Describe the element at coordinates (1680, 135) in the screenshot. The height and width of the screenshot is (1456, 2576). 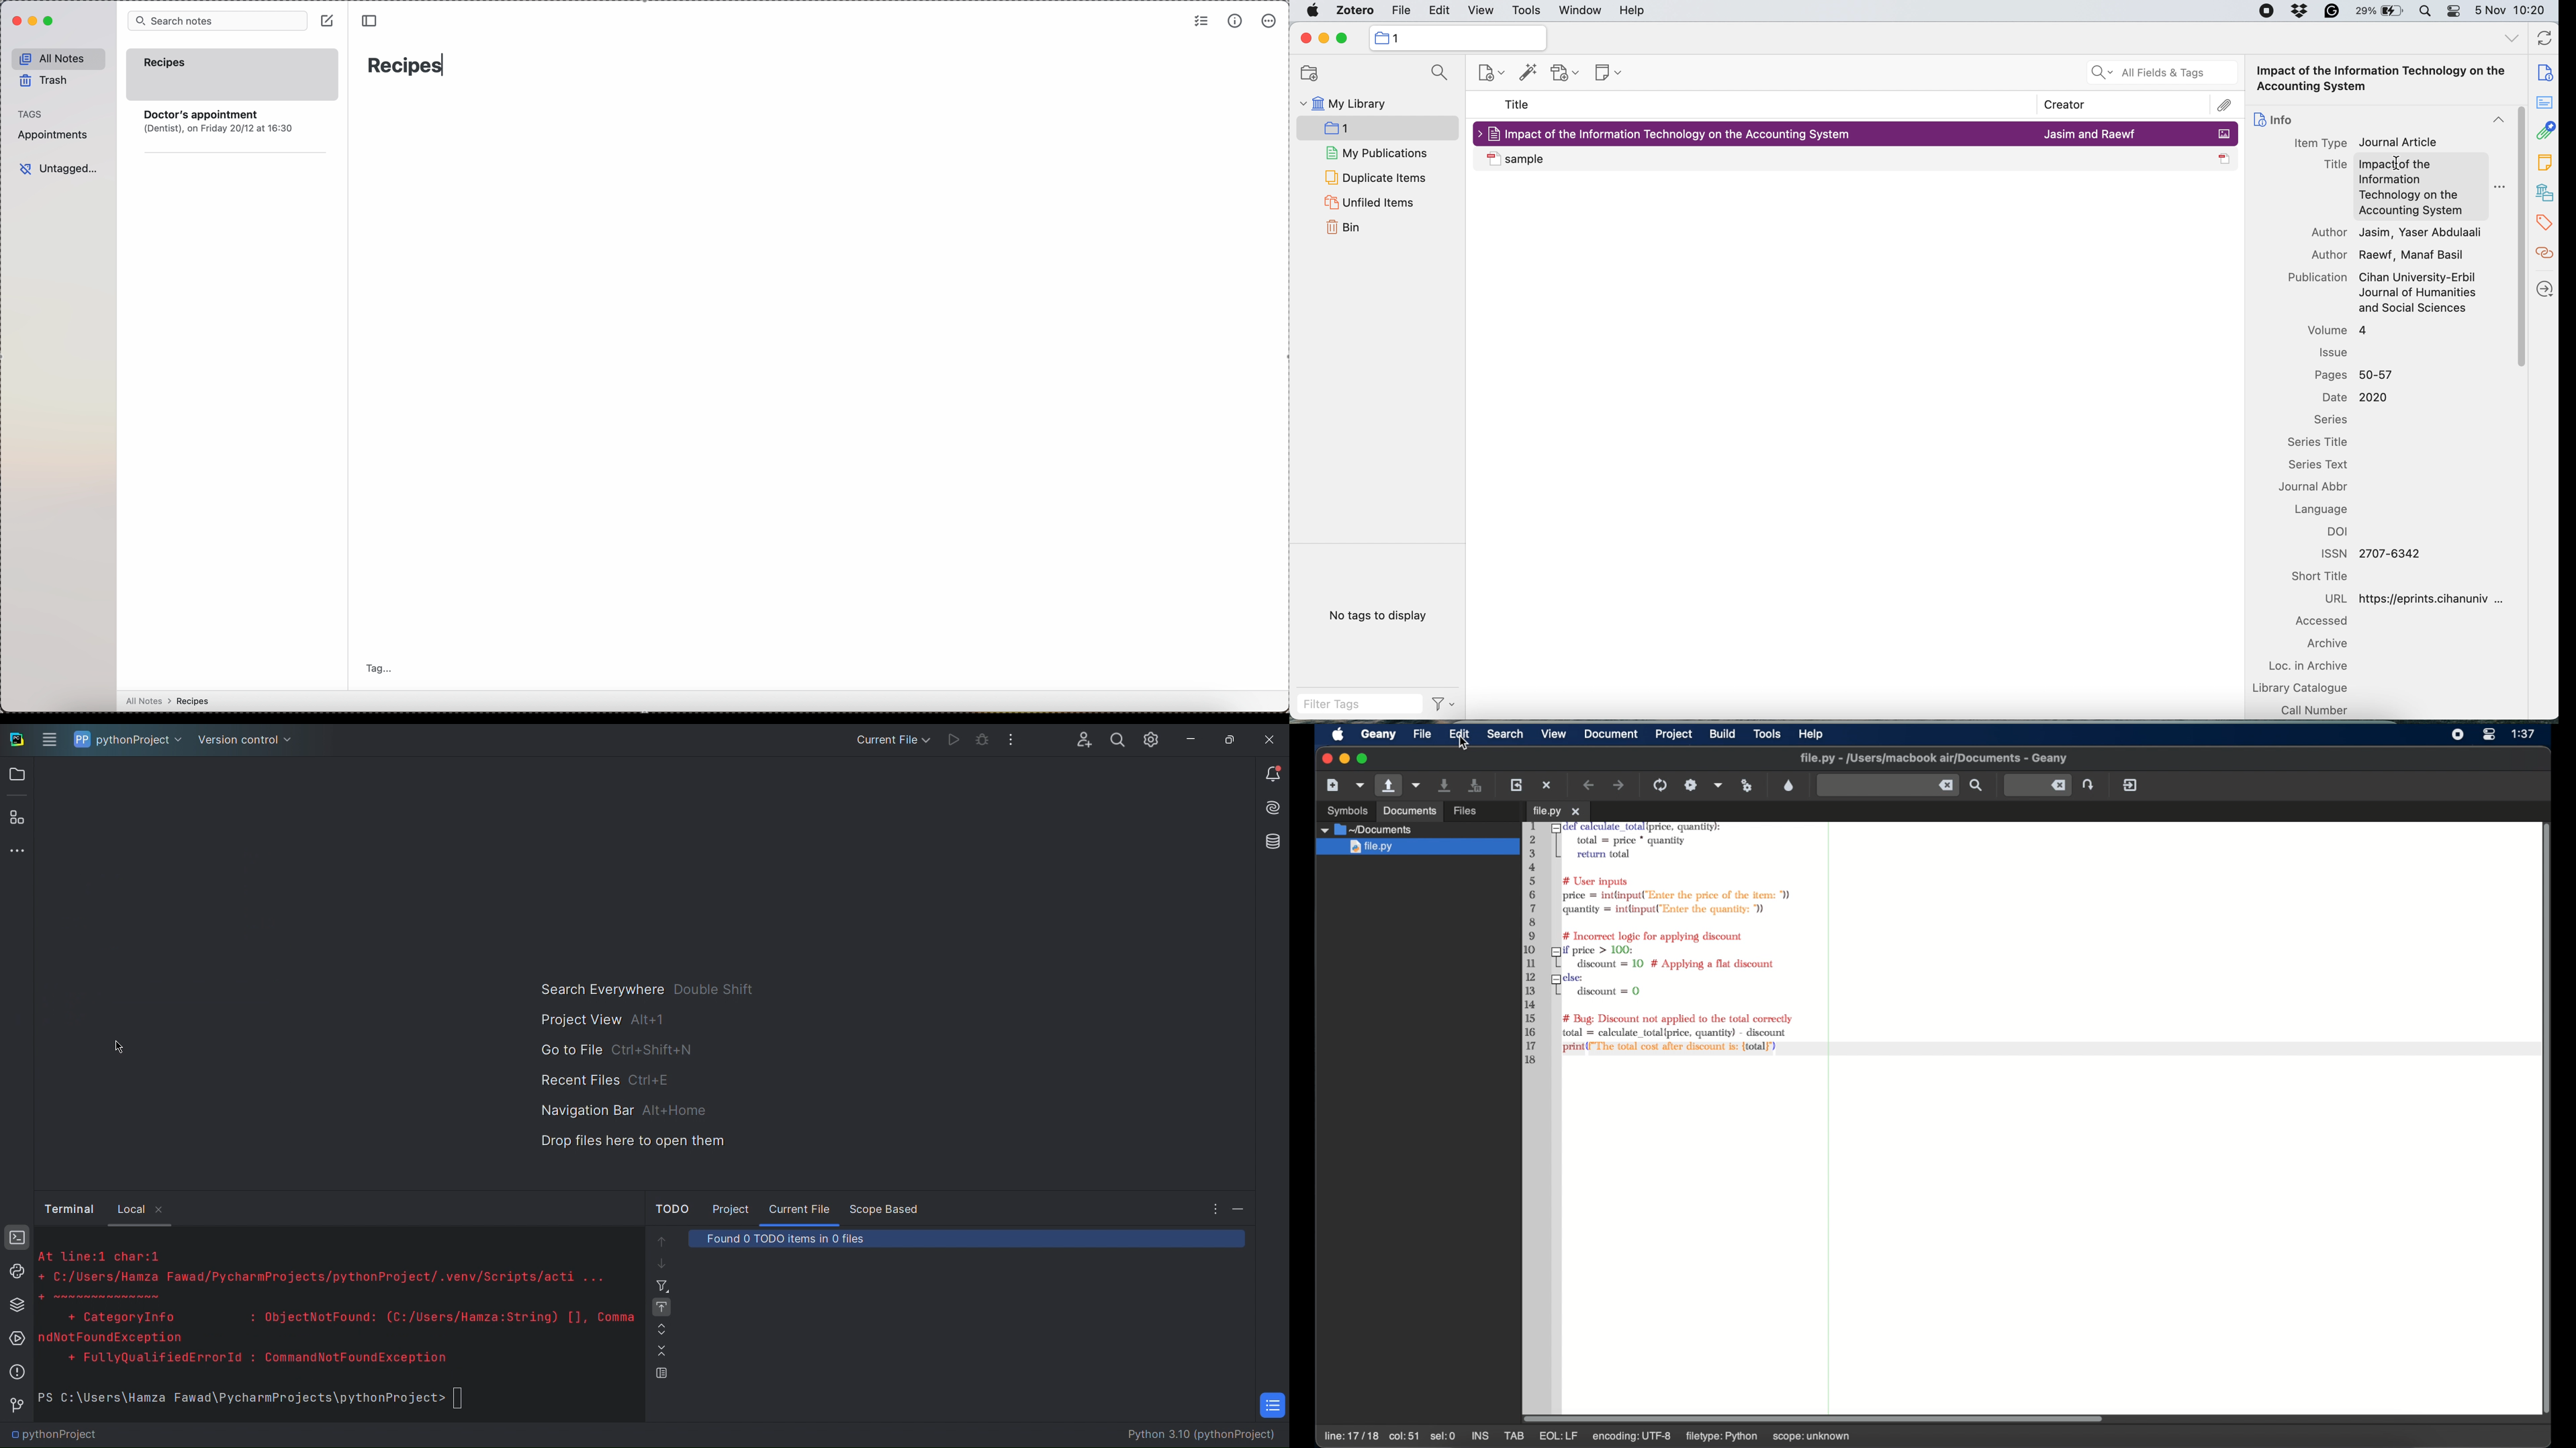
I see `Impact of the Information Technology on the Accounting System` at that location.